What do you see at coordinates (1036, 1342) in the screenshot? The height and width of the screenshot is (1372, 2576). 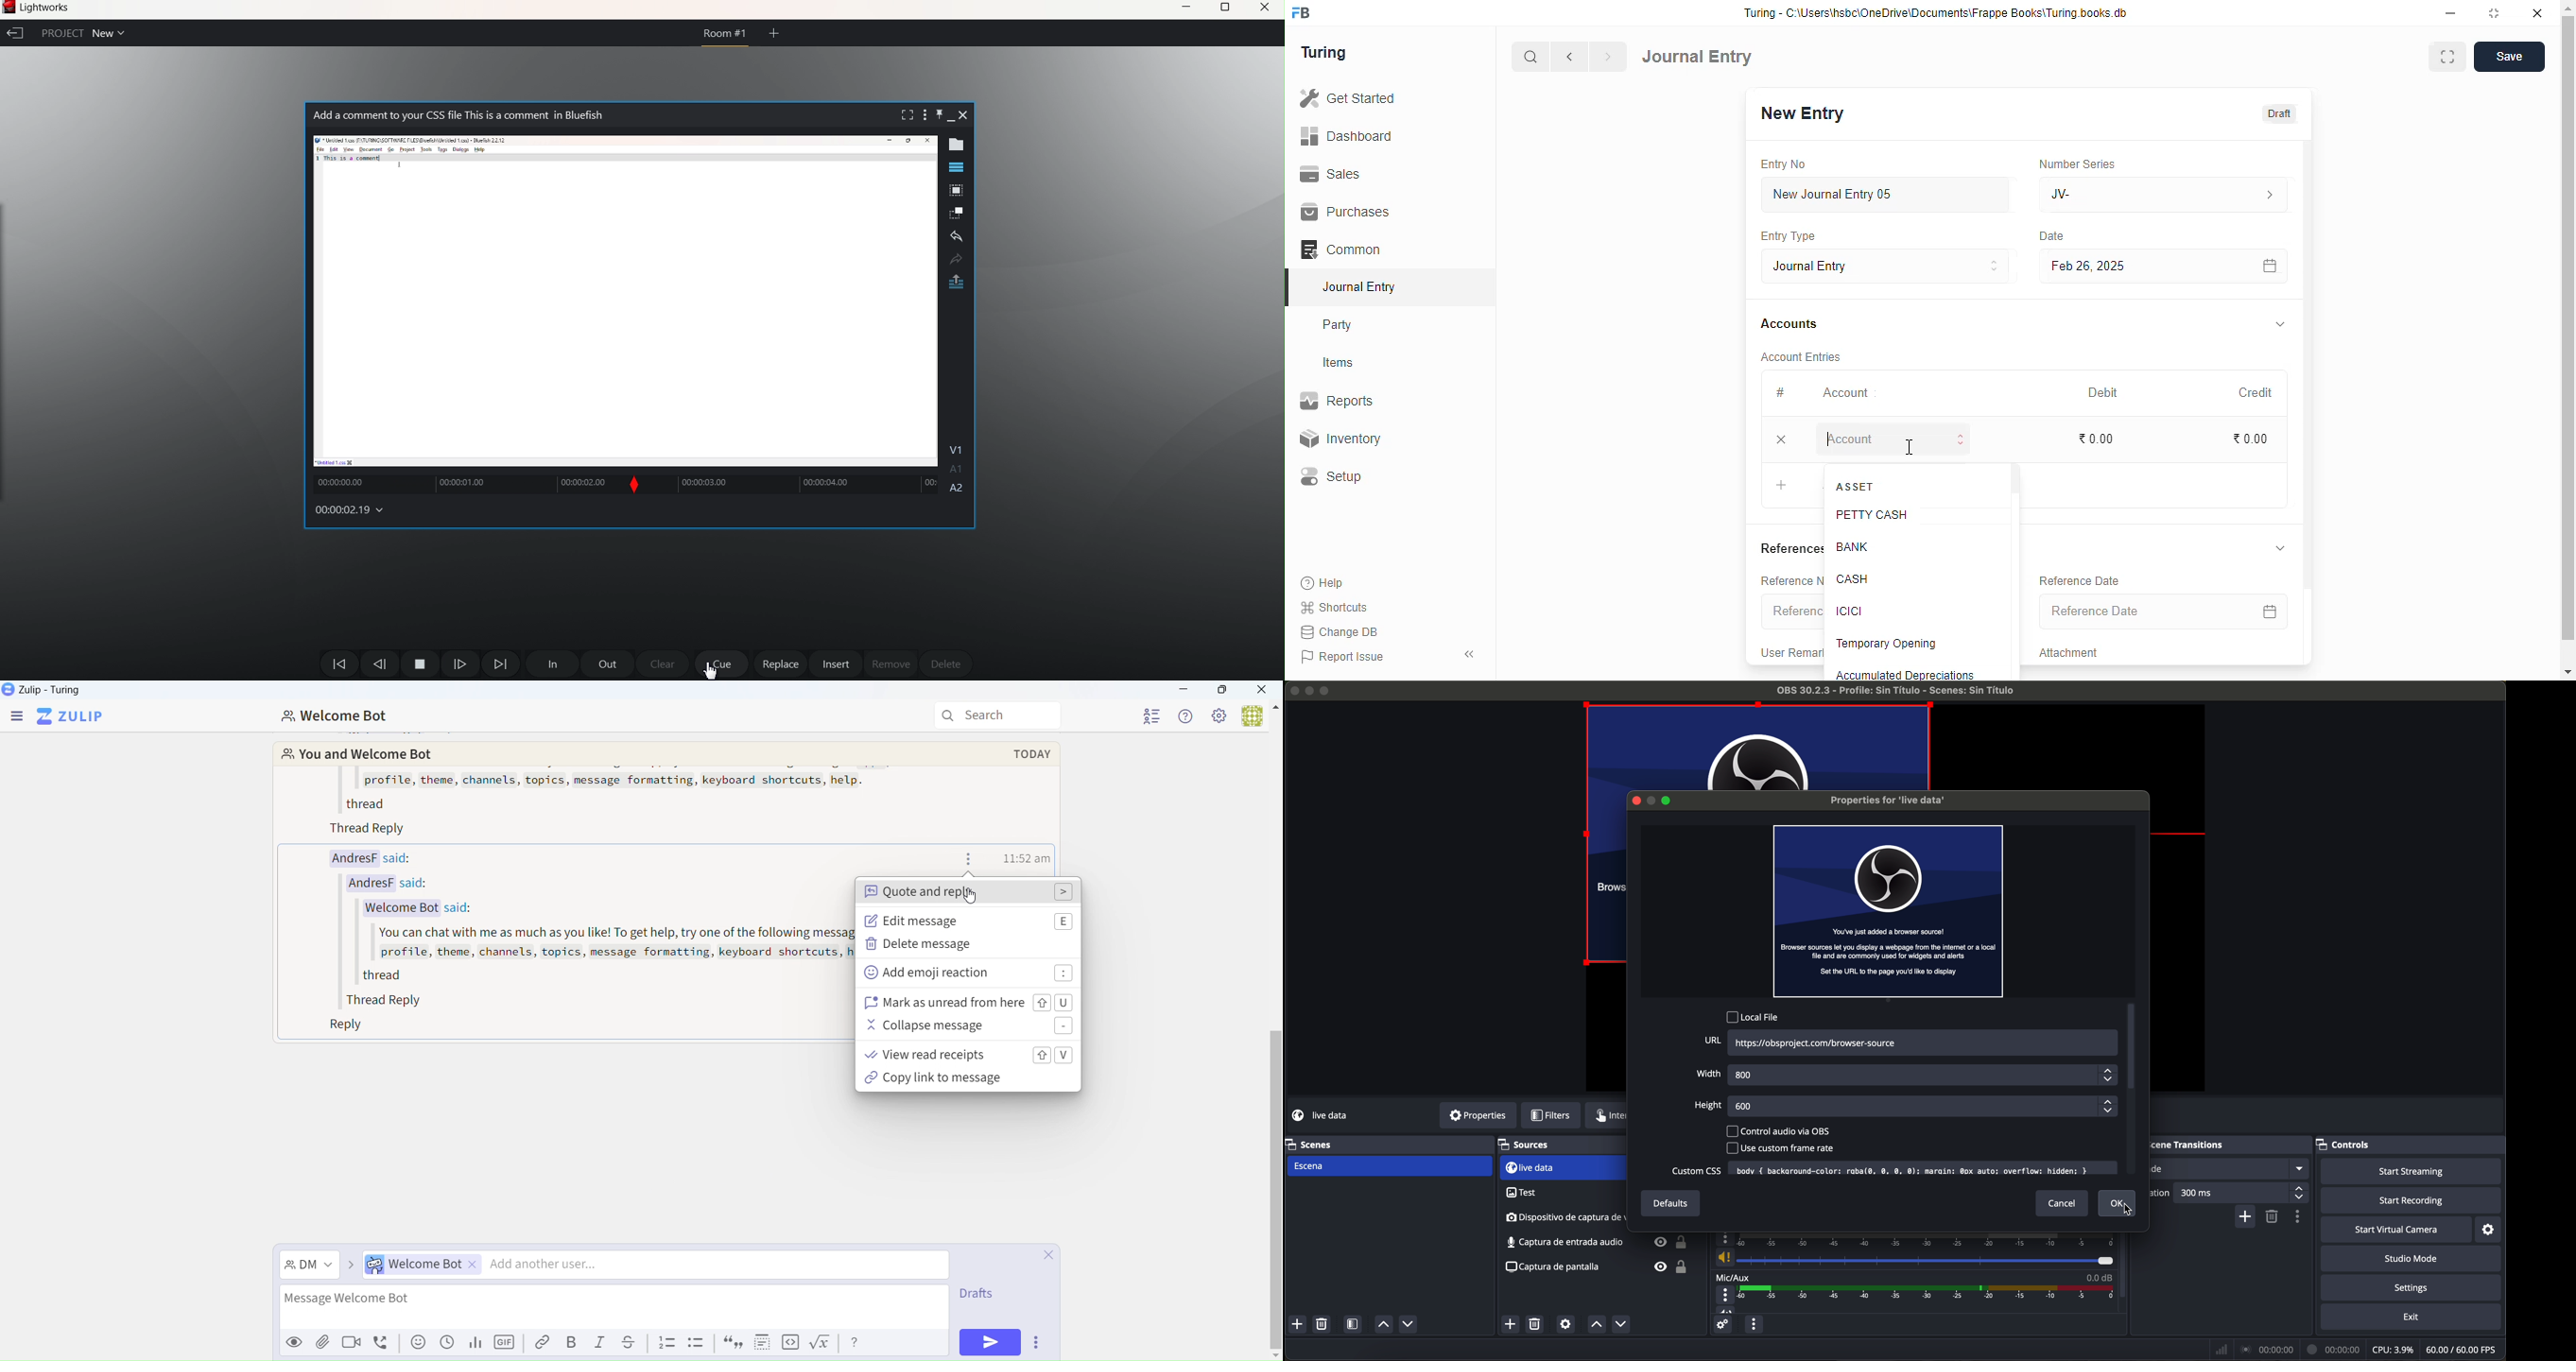 I see `Options` at bounding box center [1036, 1342].